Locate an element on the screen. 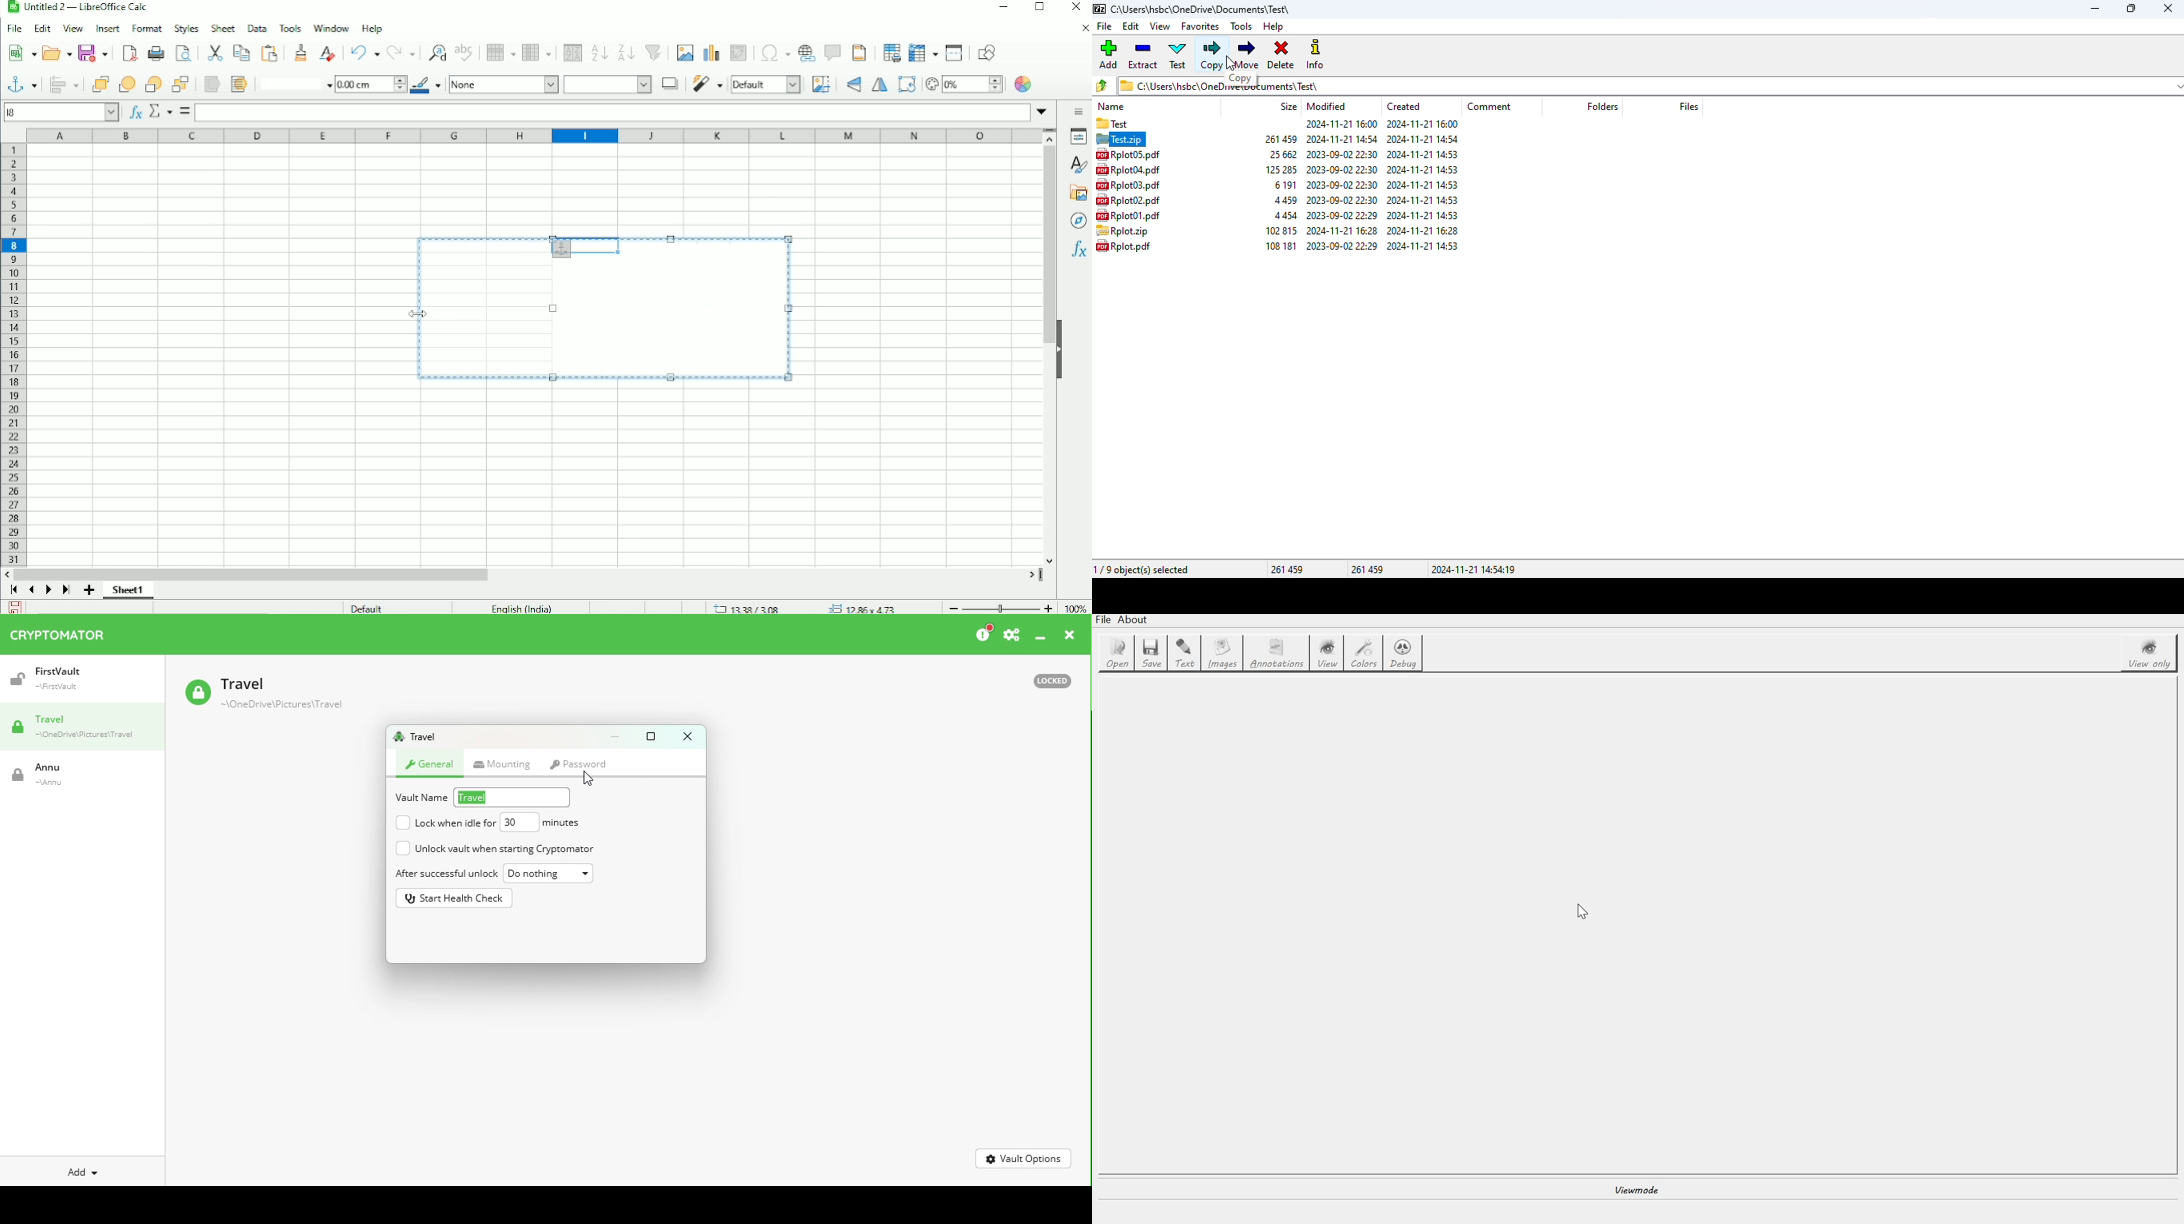 The height and width of the screenshot is (1232, 2184). 261 459 is located at coordinates (1367, 569).